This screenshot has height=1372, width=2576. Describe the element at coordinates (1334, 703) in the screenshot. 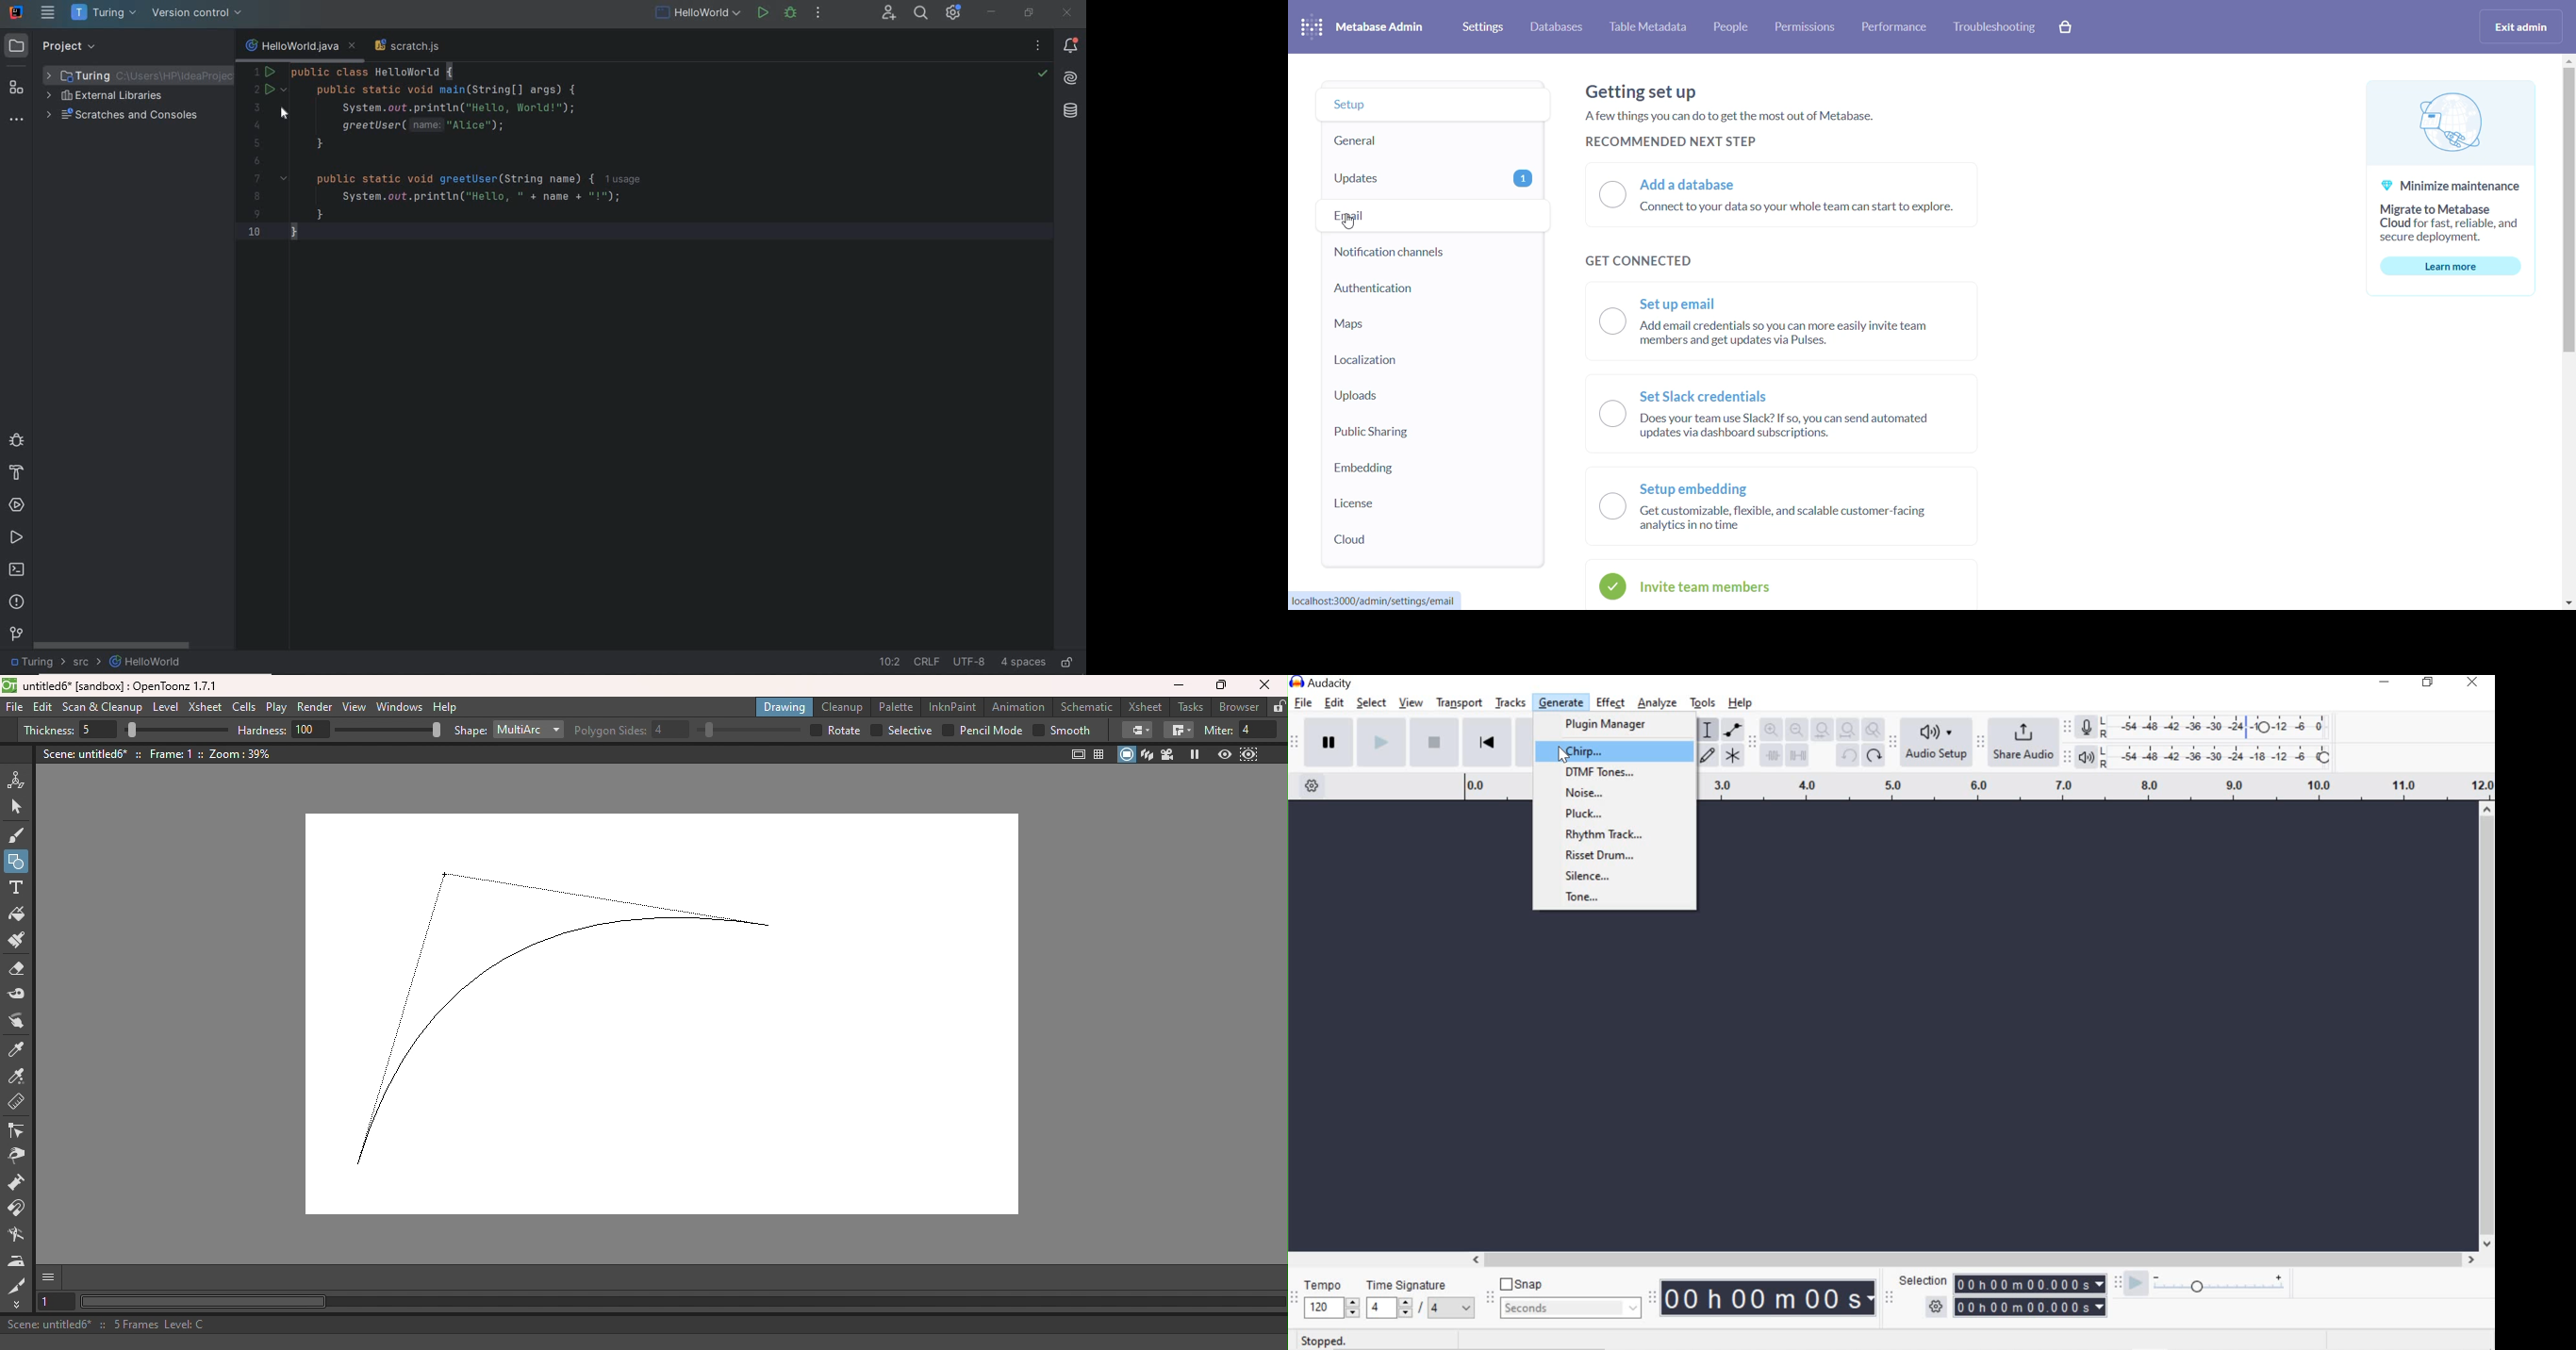

I see `edit` at that location.